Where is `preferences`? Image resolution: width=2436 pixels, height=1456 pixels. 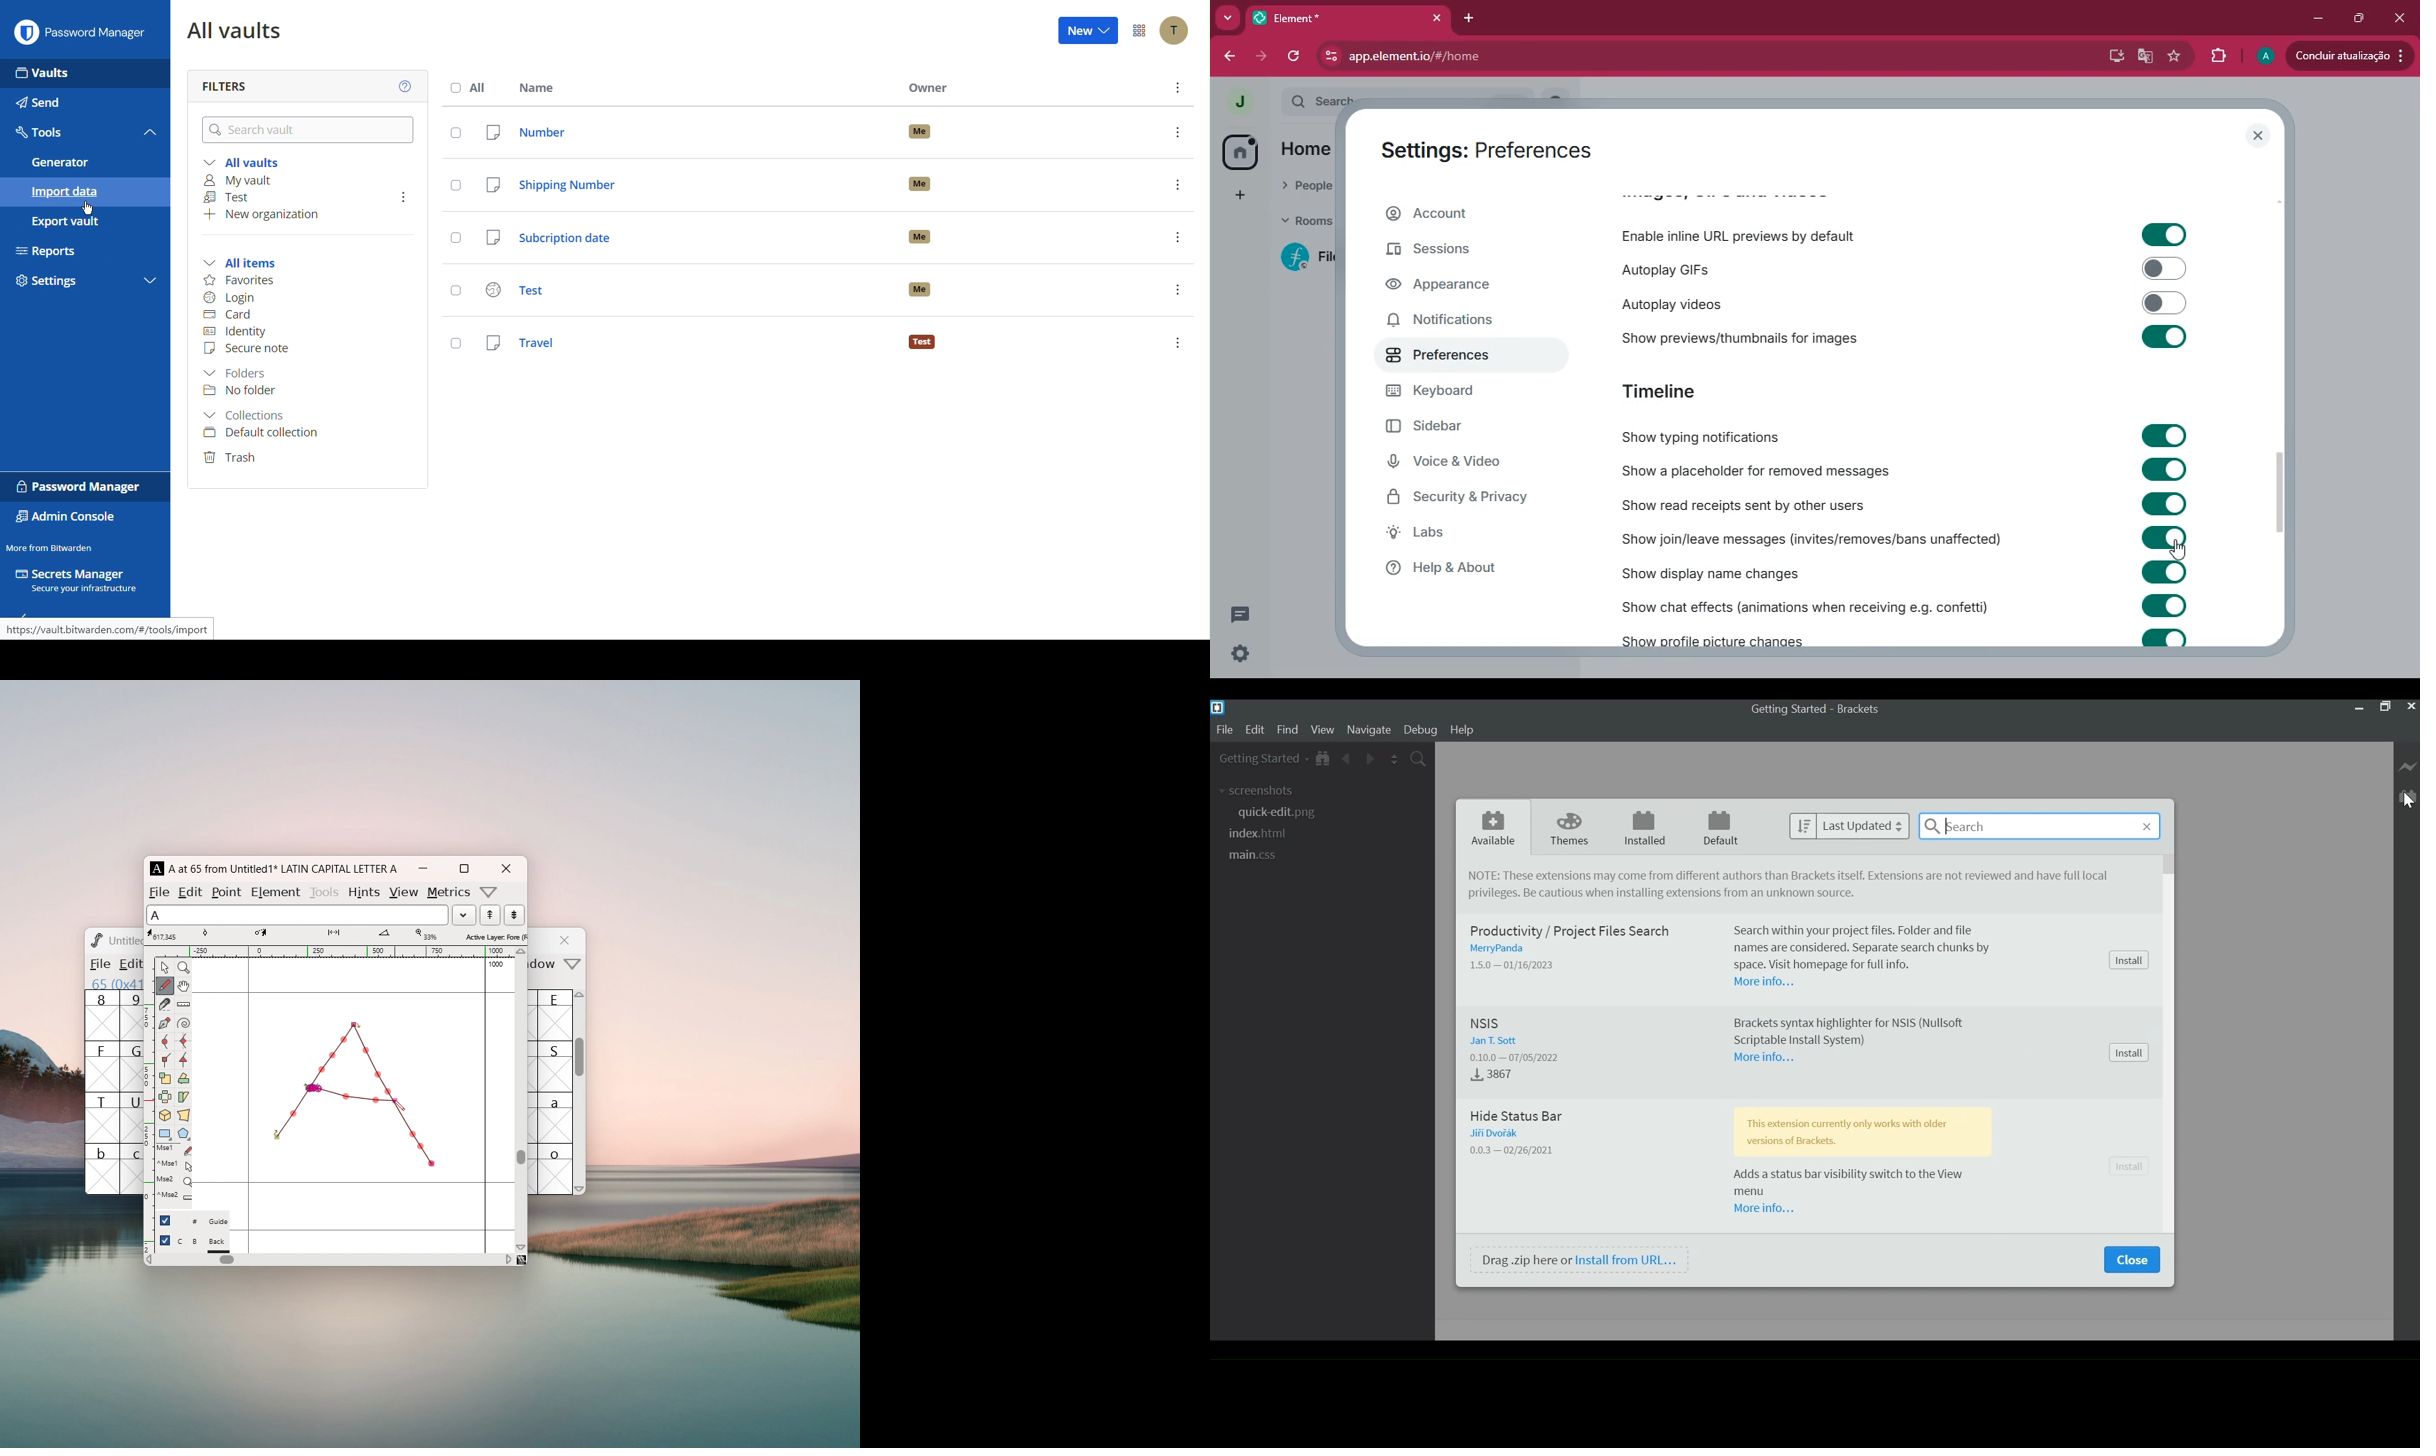 preferences is located at coordinates (1449, 354).